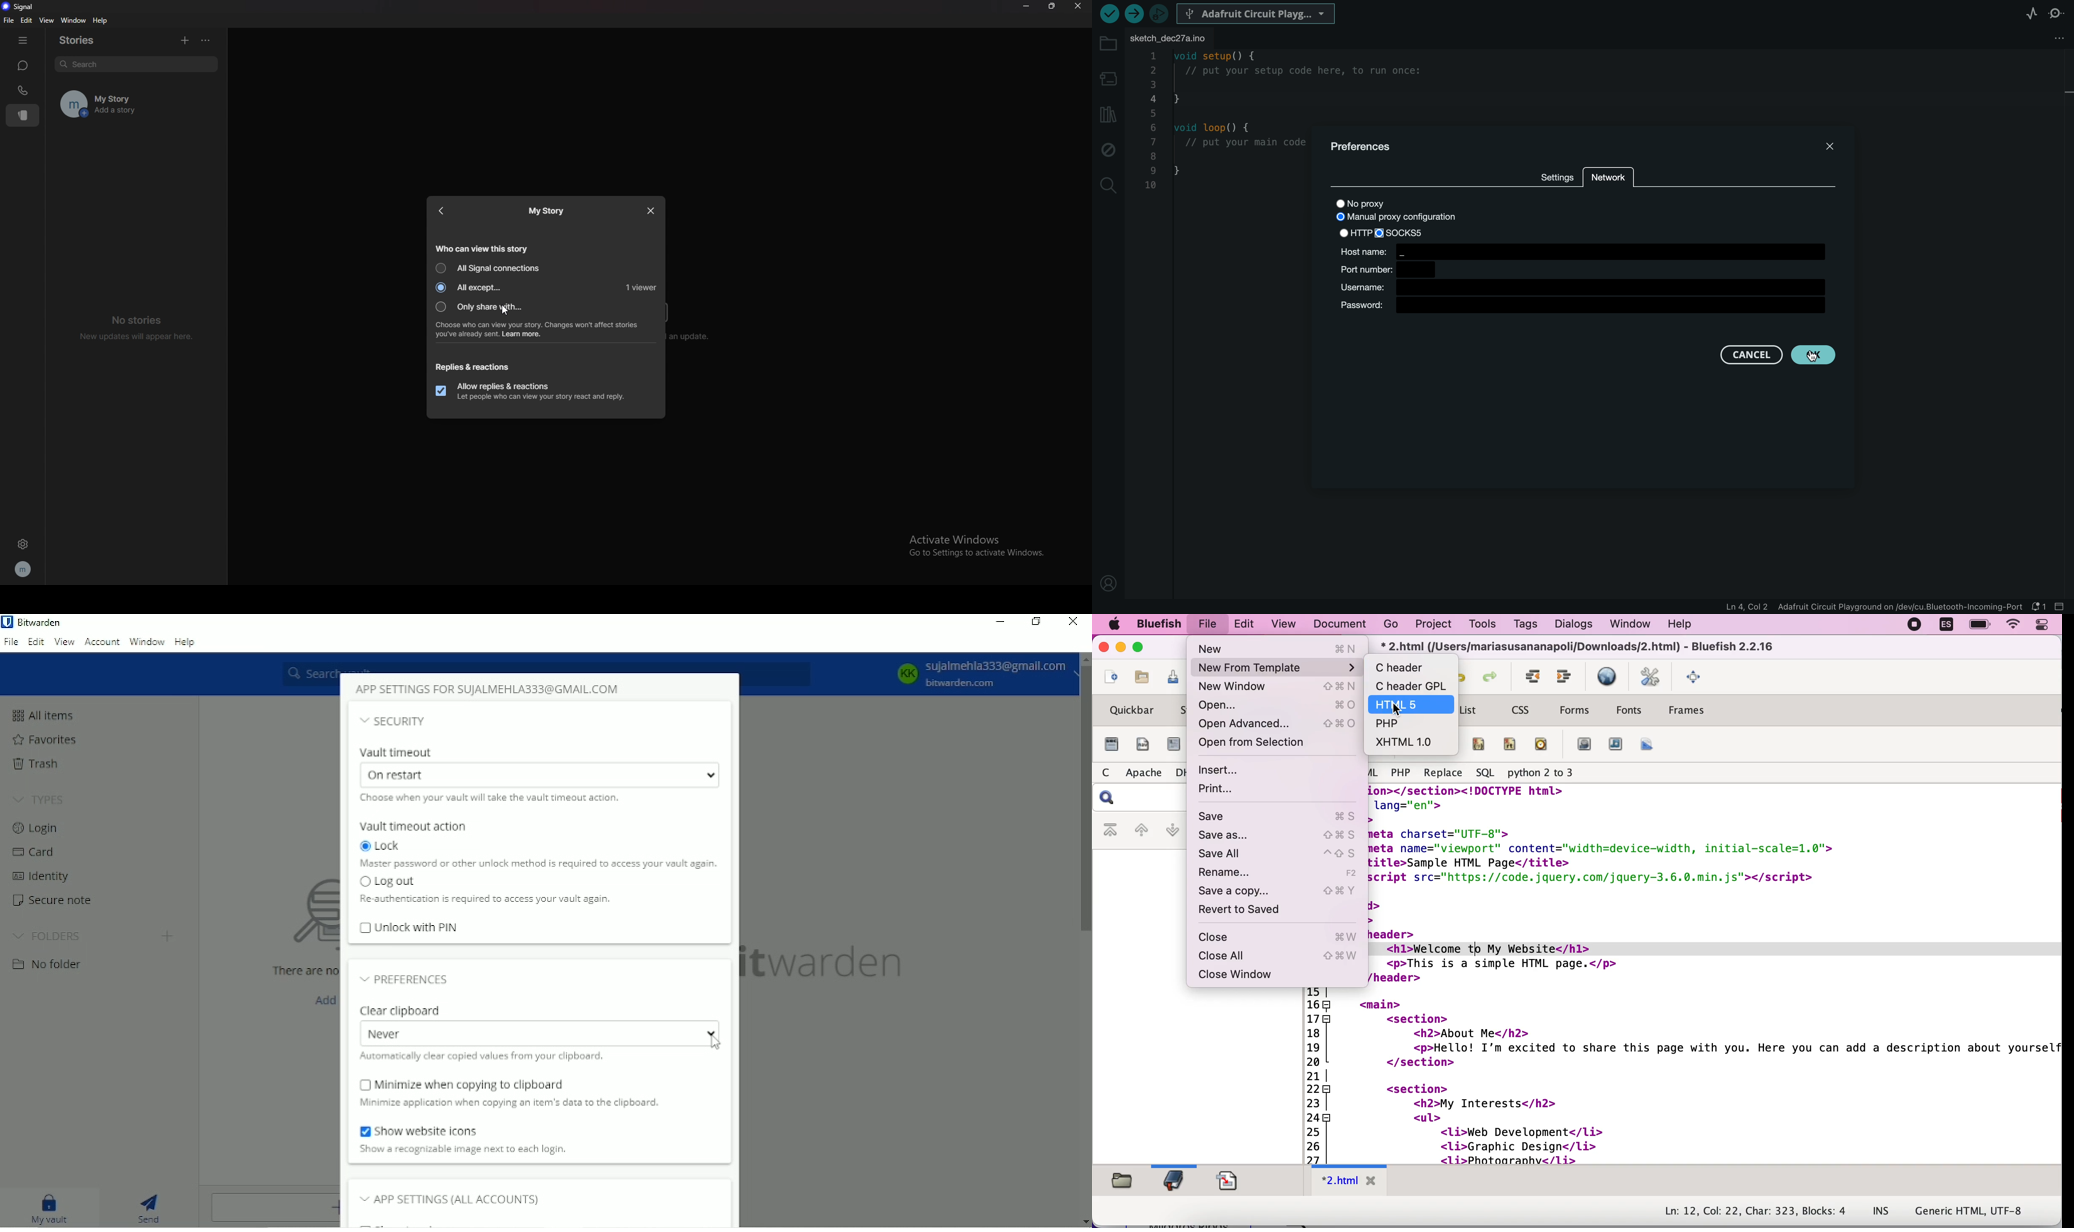  What do you see at coordinates (487, 798) in the screenshot?
I see ` Choose when your vault will take the vault timeout action.` at bounding box center [487, 798].